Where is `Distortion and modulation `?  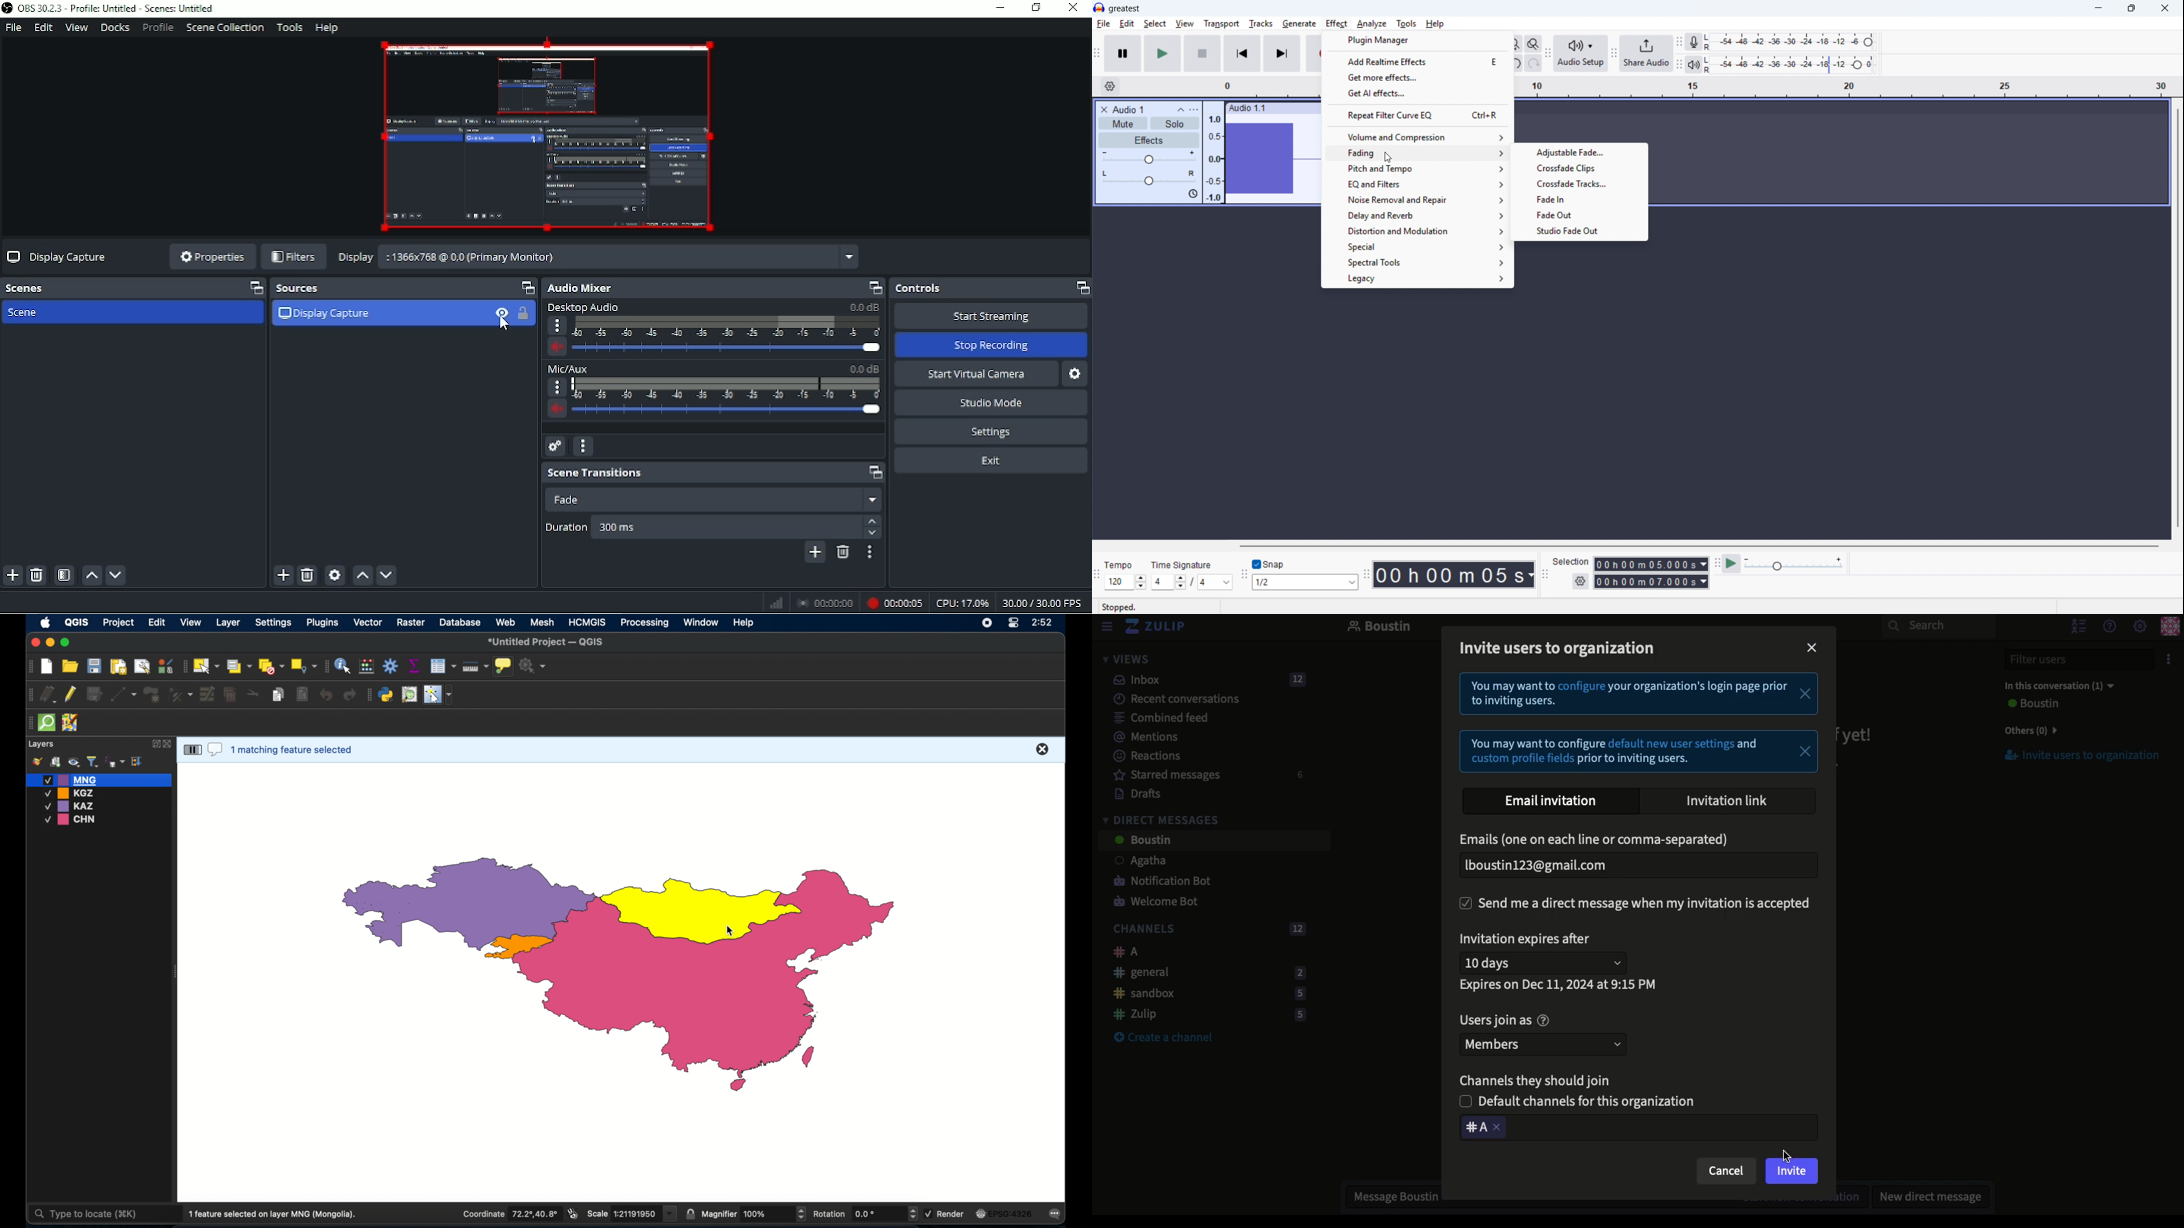 Distortion and modulation  is located at coordinates (1418, 231).